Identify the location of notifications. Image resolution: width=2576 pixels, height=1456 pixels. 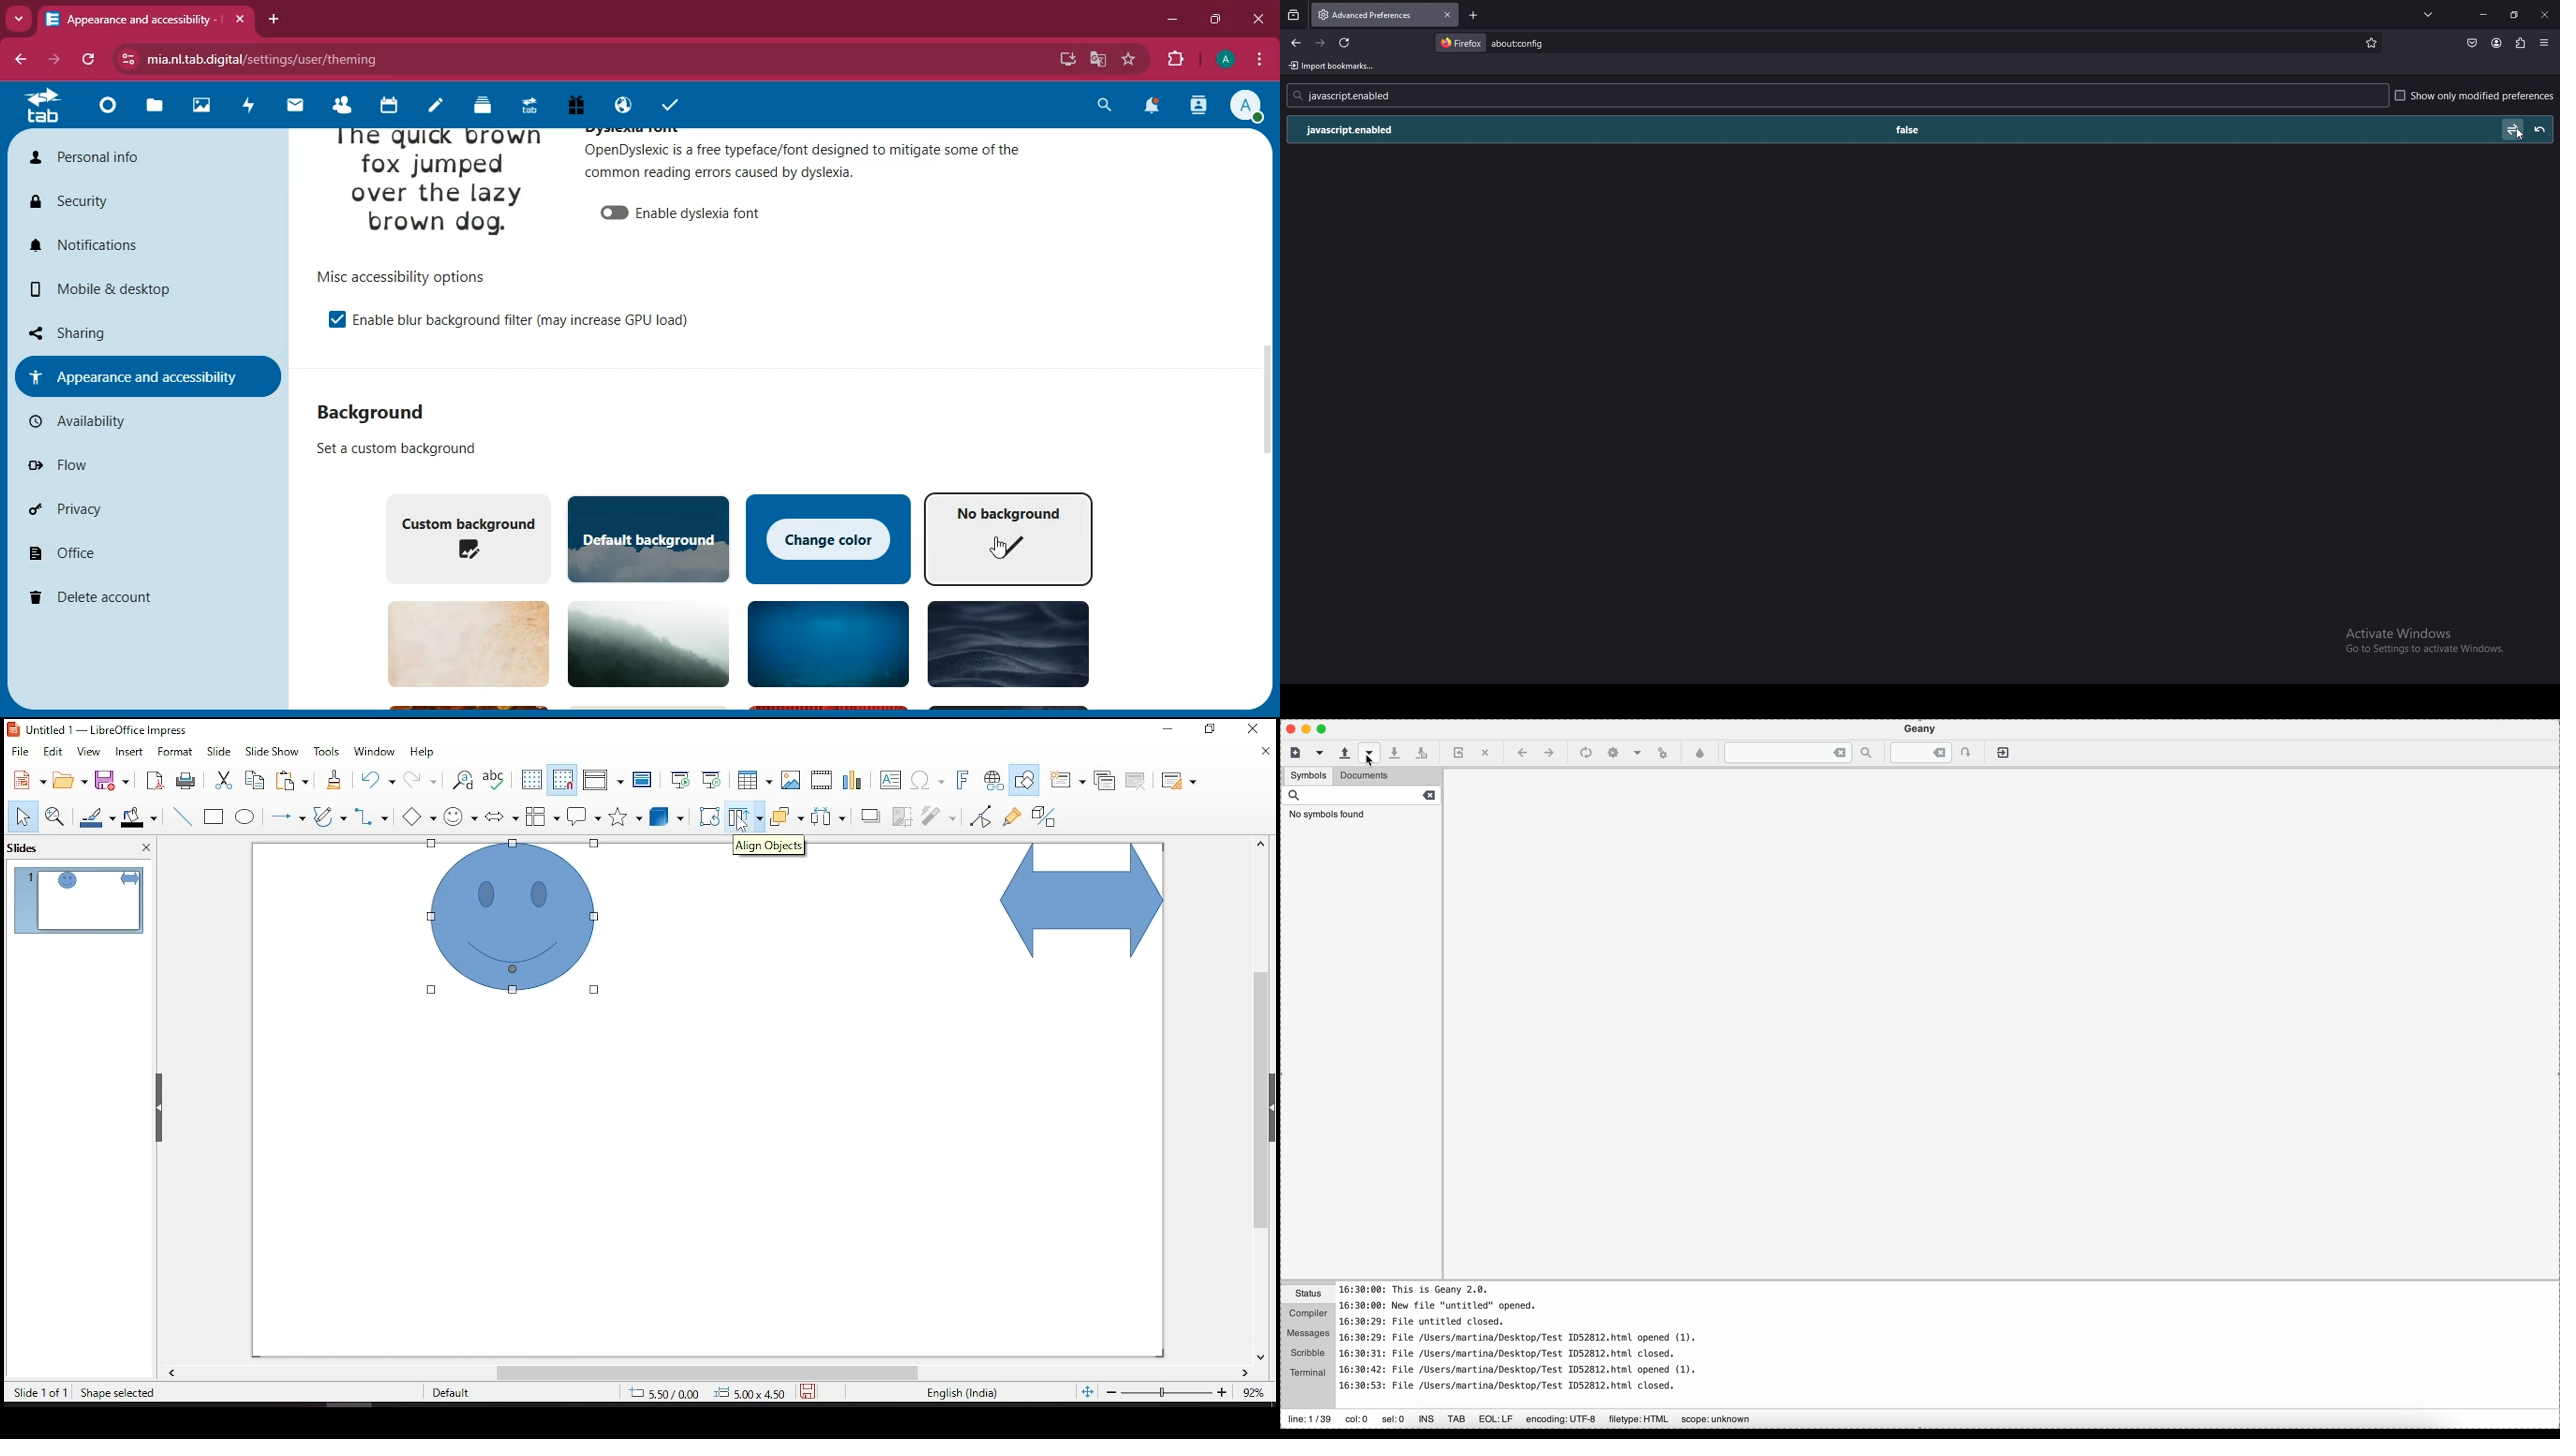
(1153, 107).